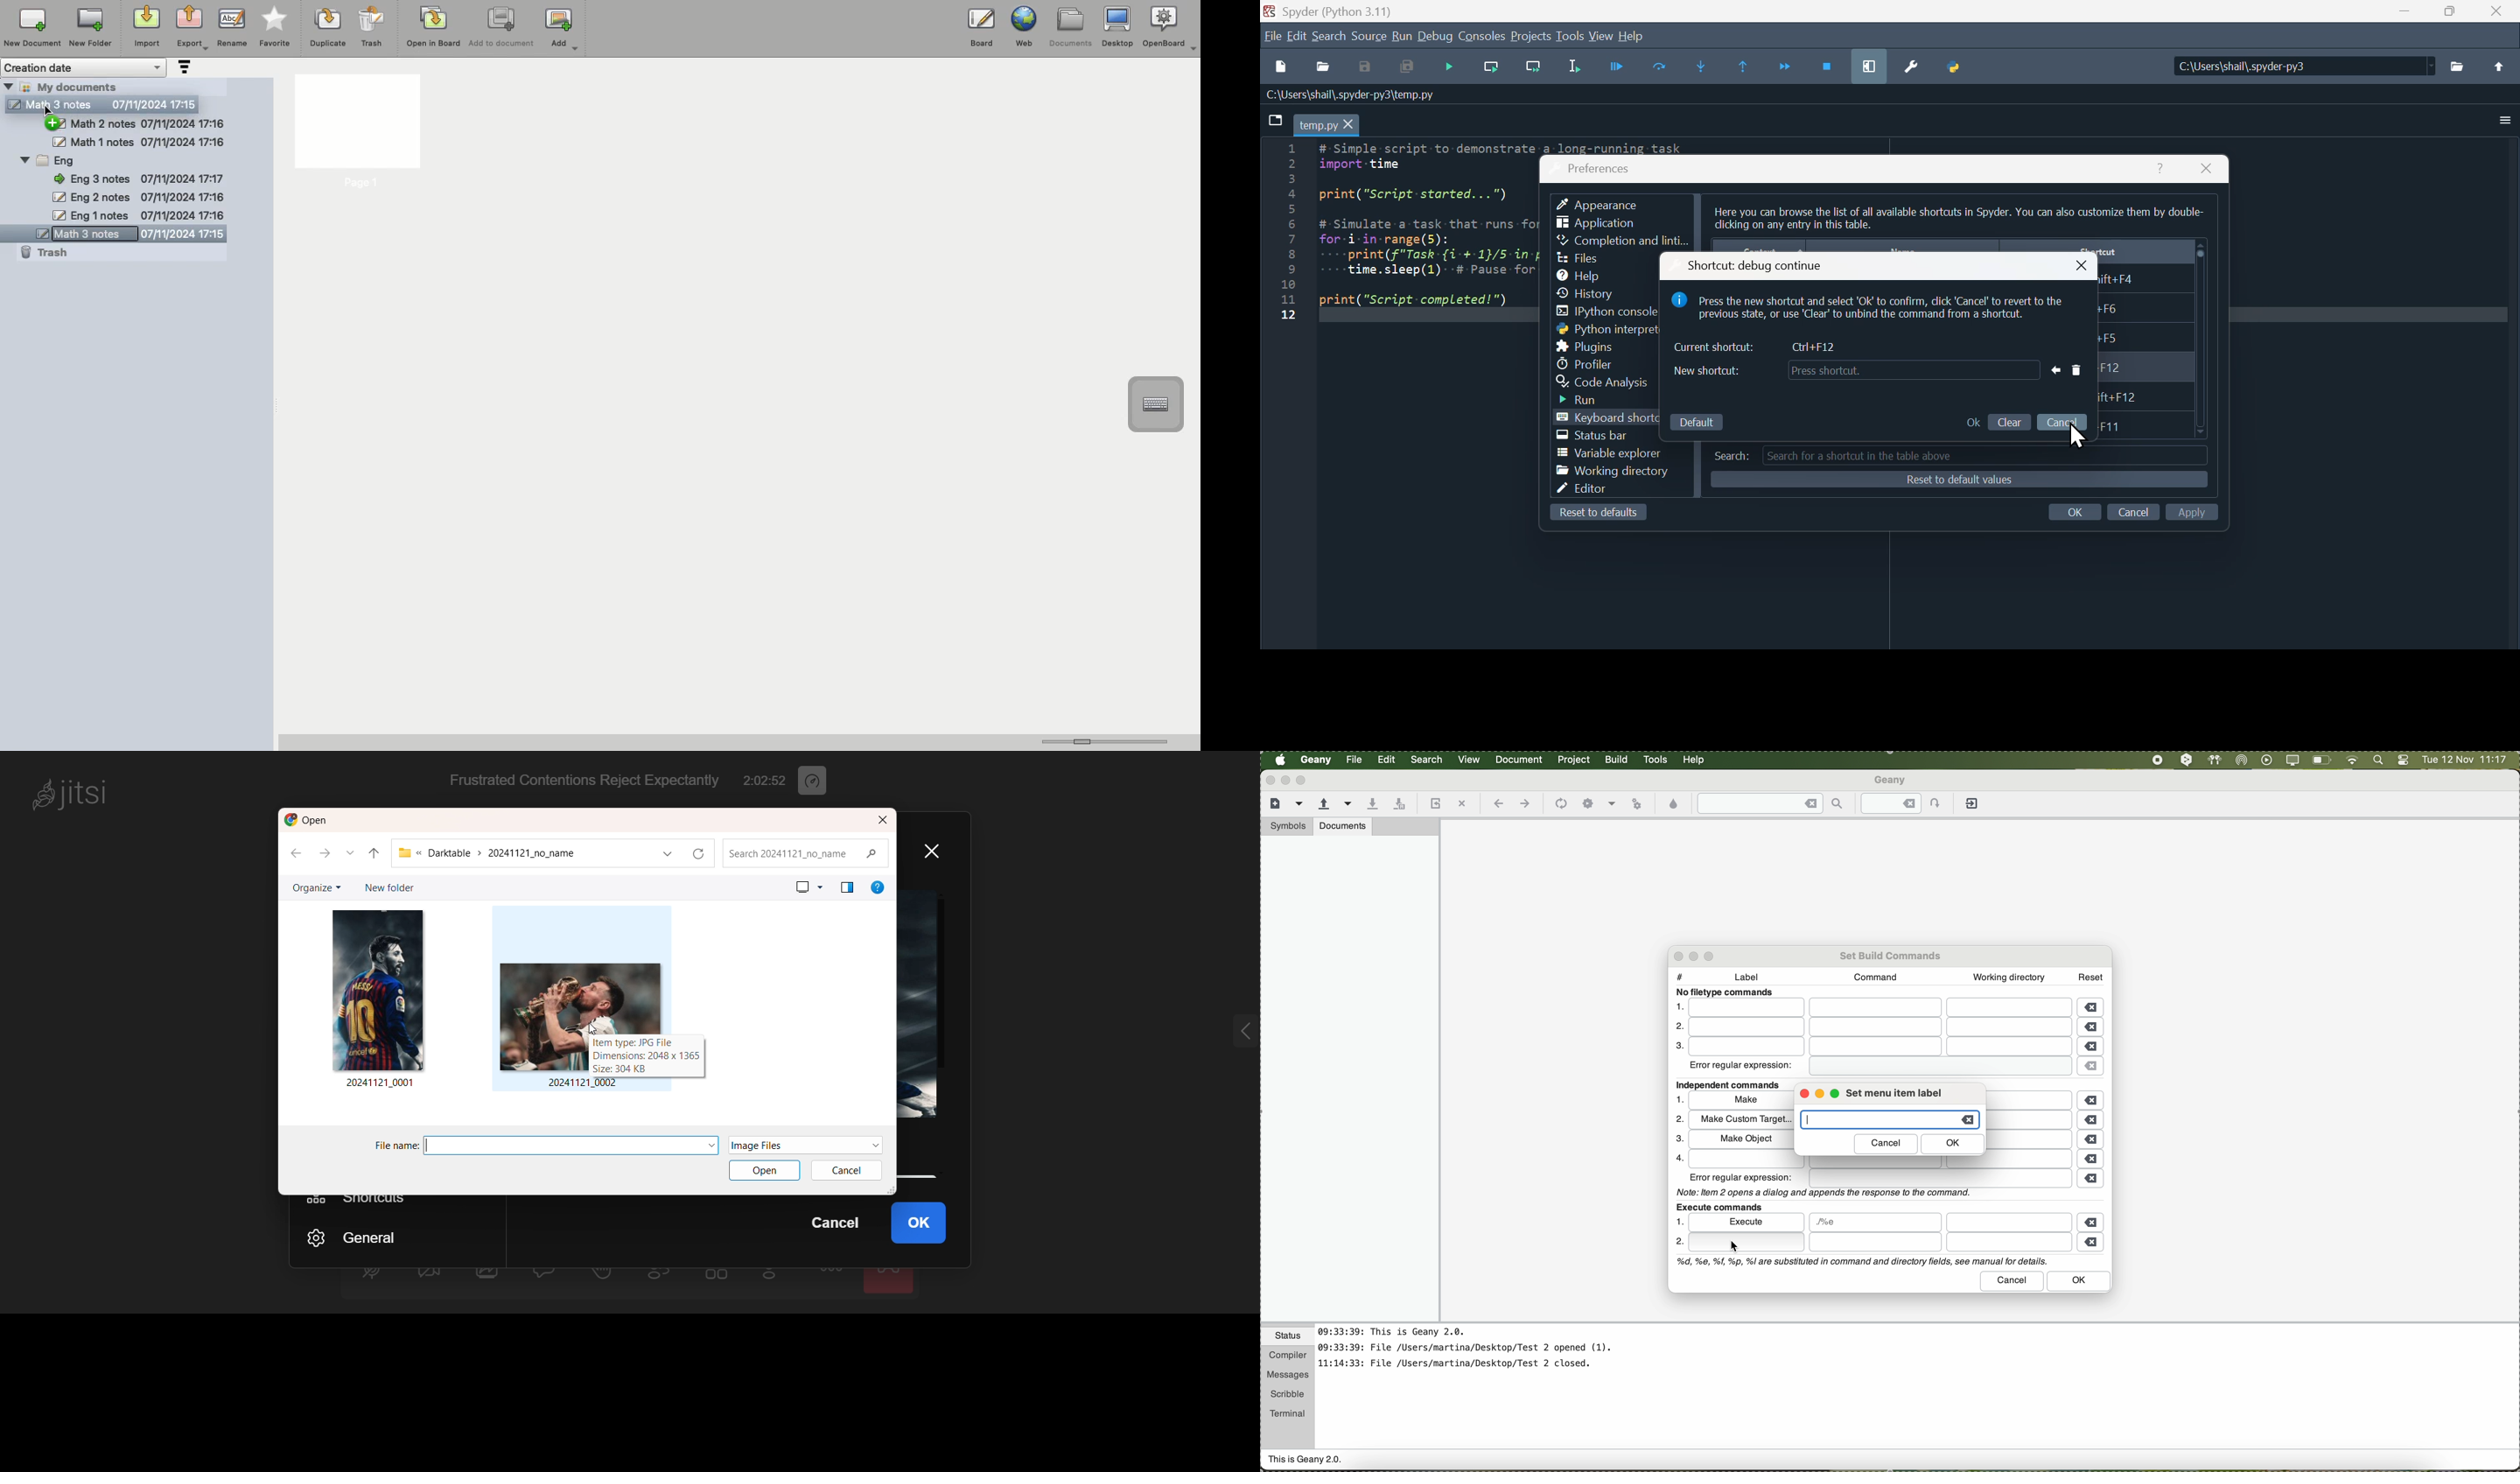  What do you see at coordinates (1766, 344) in the screenshot?
I see `Current shortcut` at bounding box center [1766, 344].